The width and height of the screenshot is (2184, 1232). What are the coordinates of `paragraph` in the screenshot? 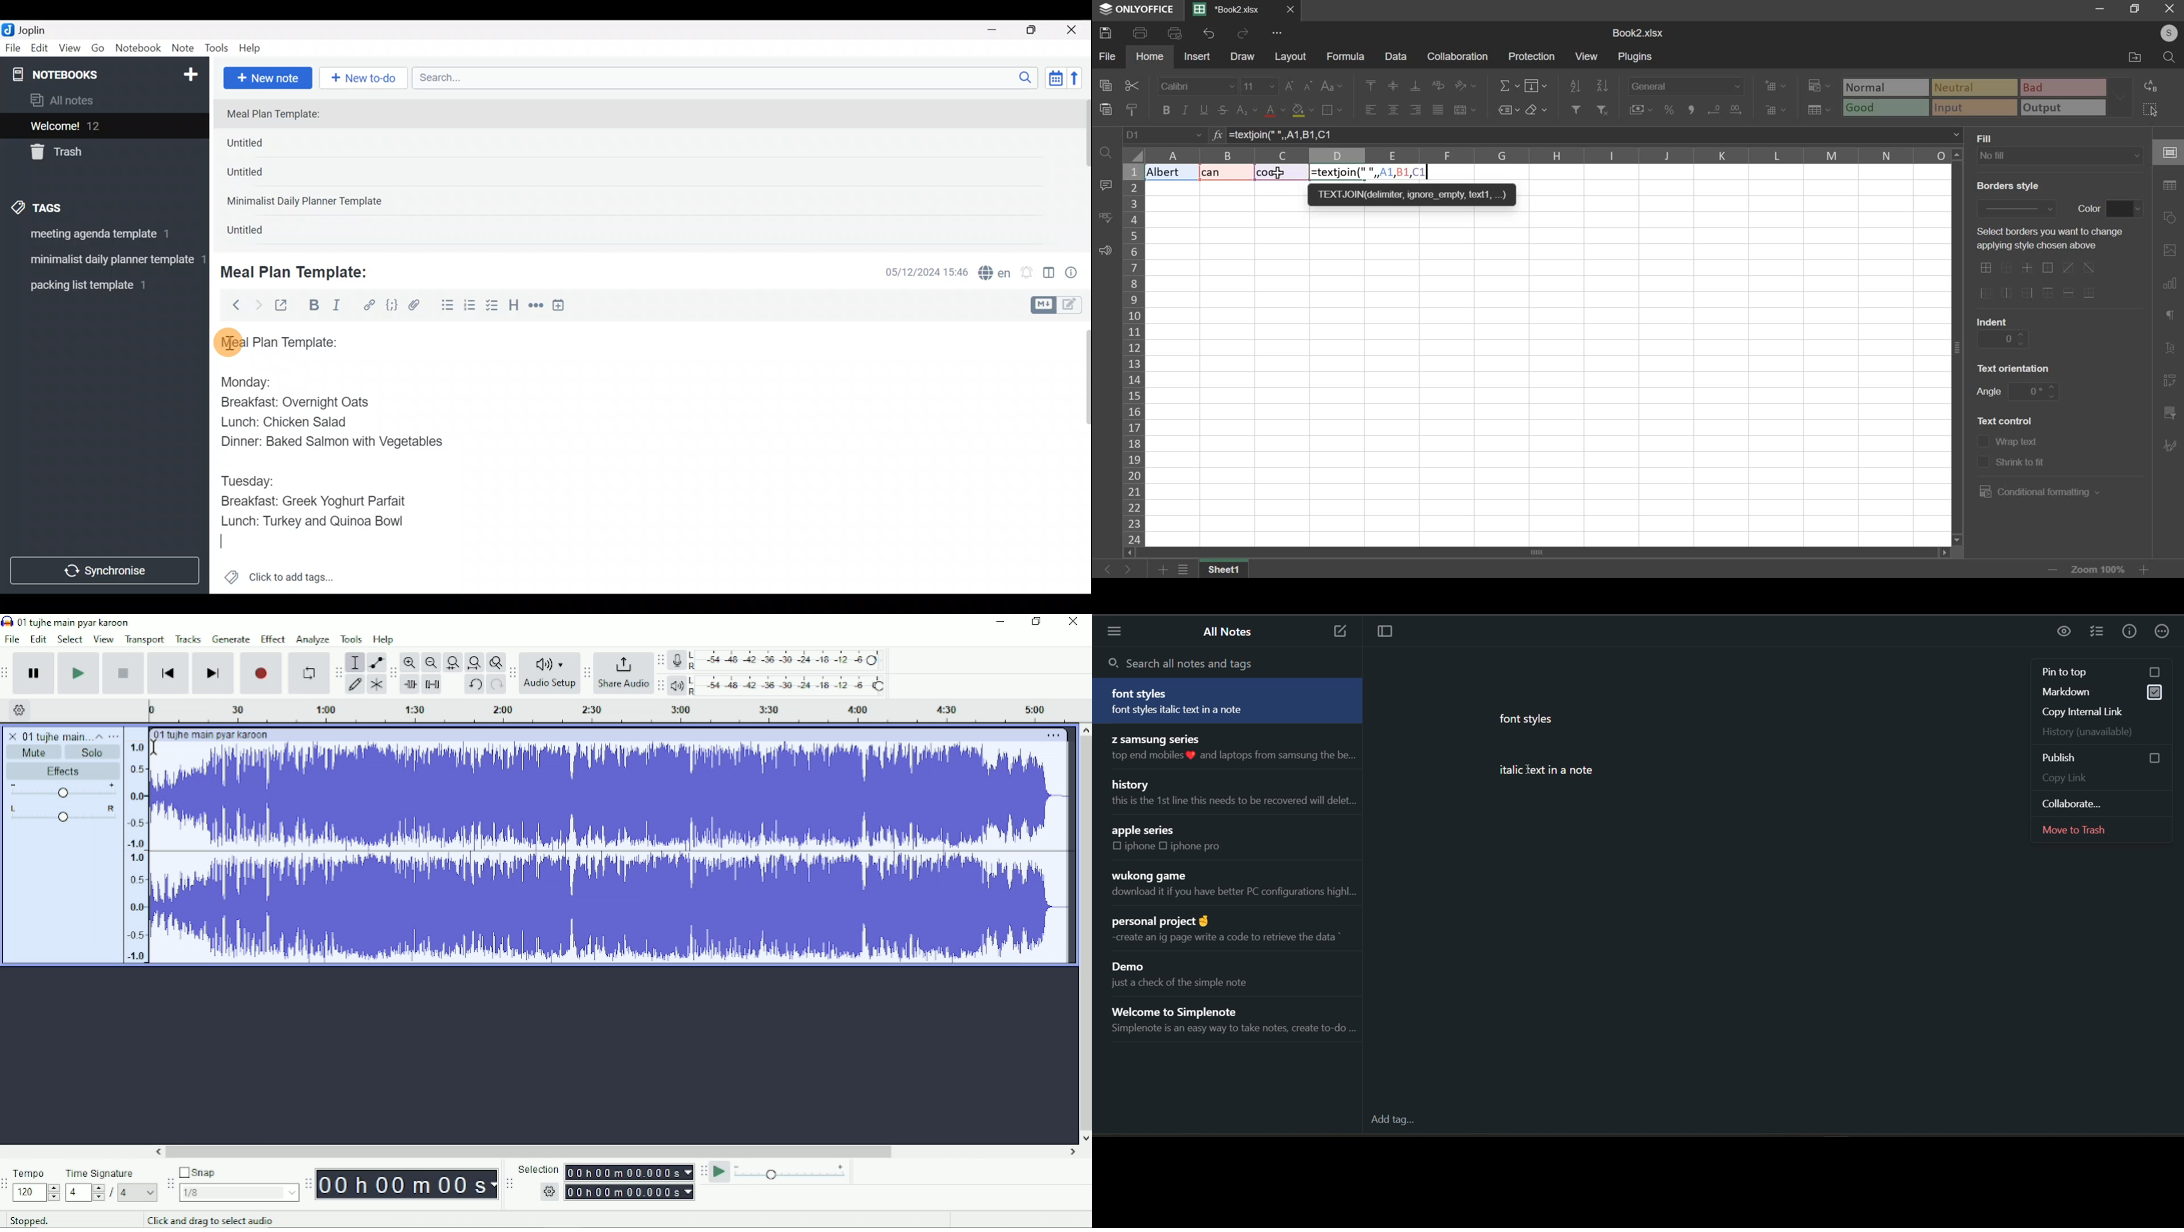 It's located at (2169, 317).